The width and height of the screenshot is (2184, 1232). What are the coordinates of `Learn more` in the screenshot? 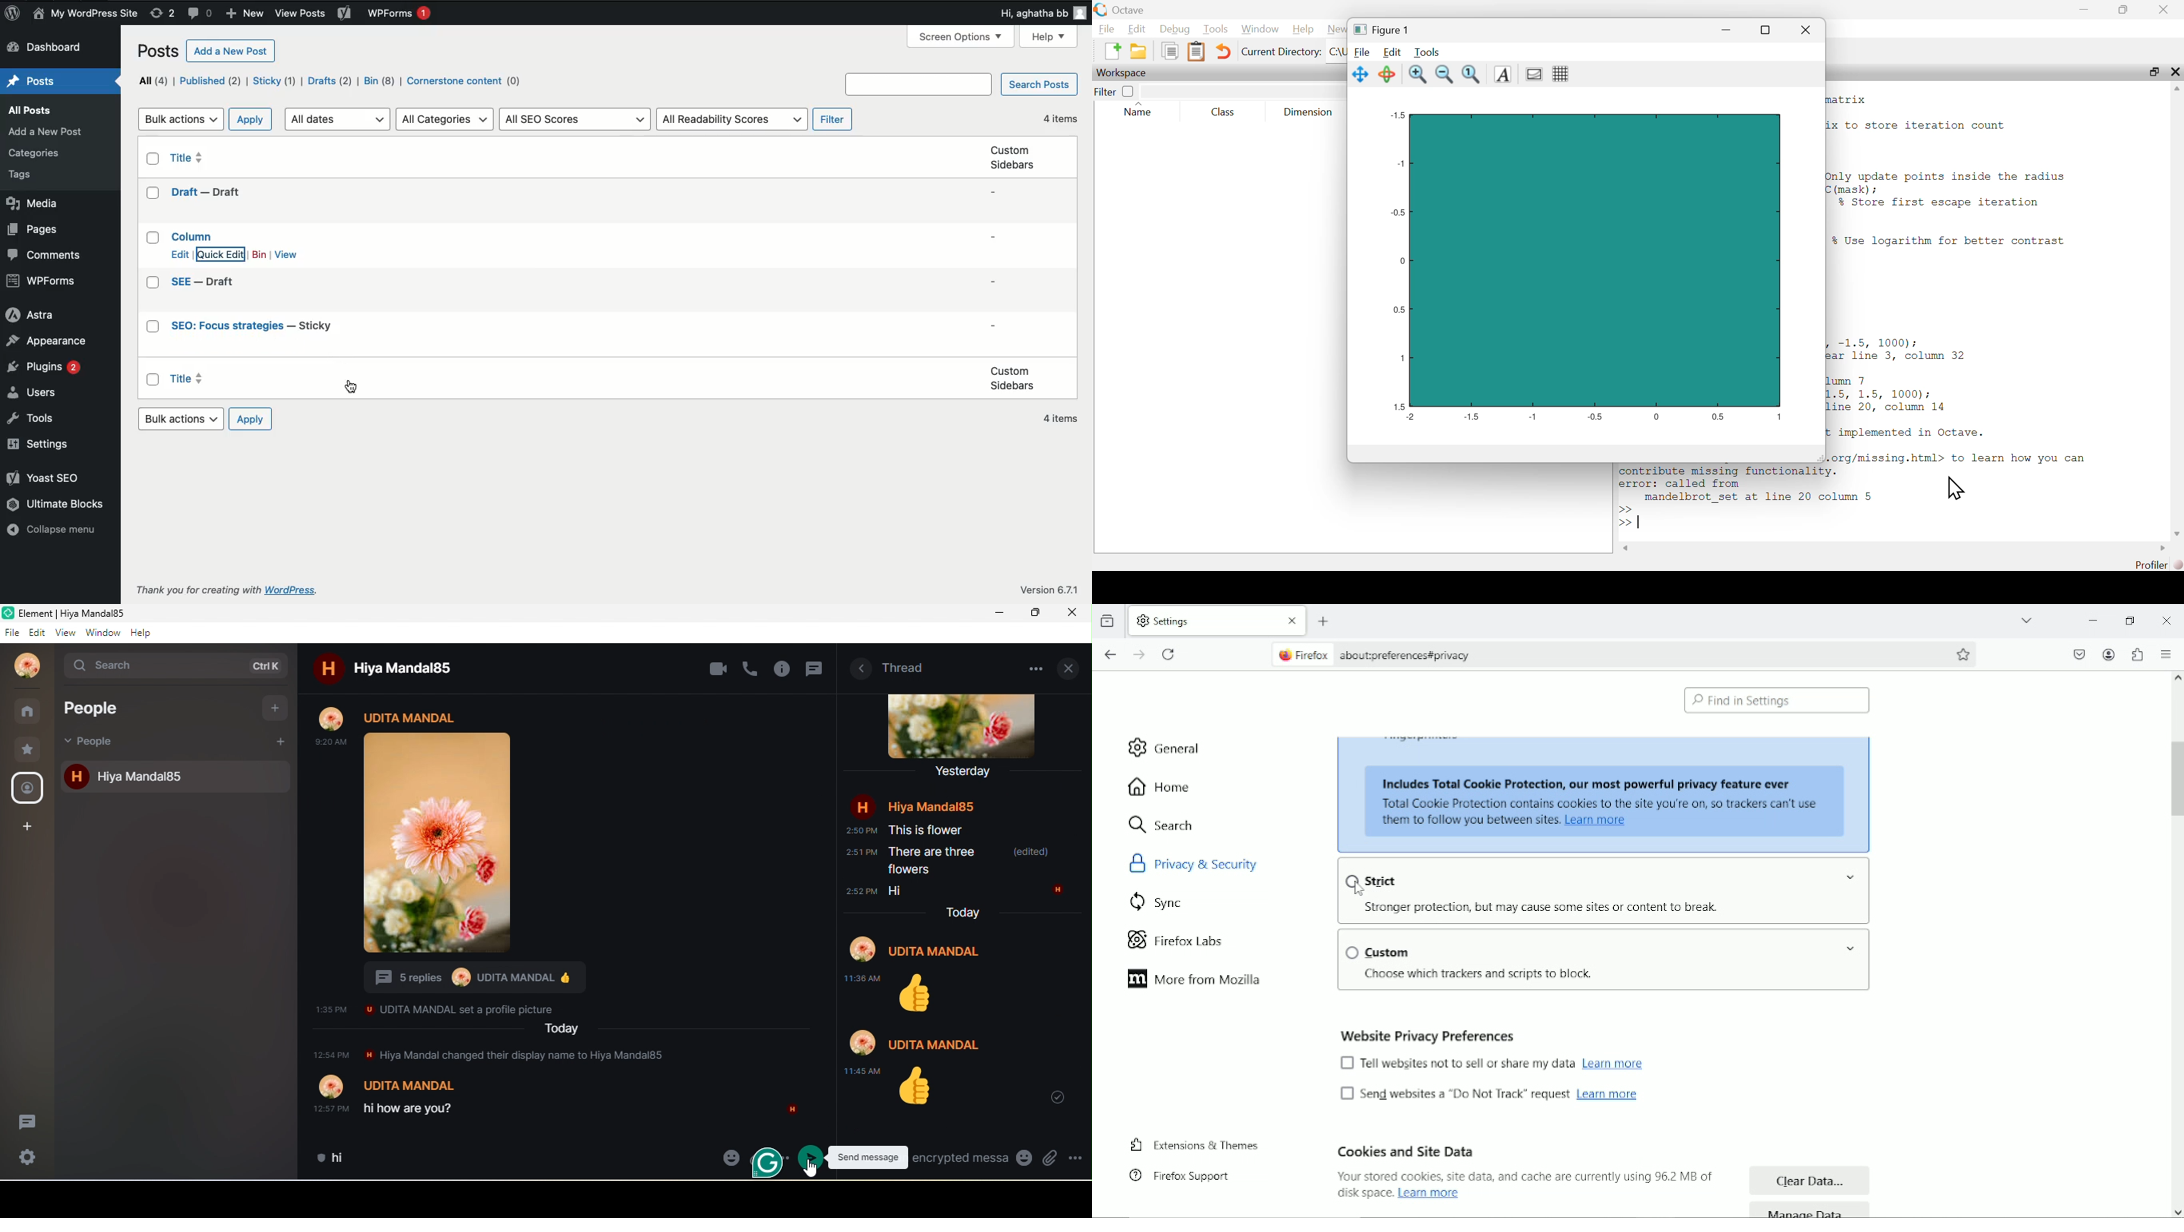 It's located at (1613, 1064).